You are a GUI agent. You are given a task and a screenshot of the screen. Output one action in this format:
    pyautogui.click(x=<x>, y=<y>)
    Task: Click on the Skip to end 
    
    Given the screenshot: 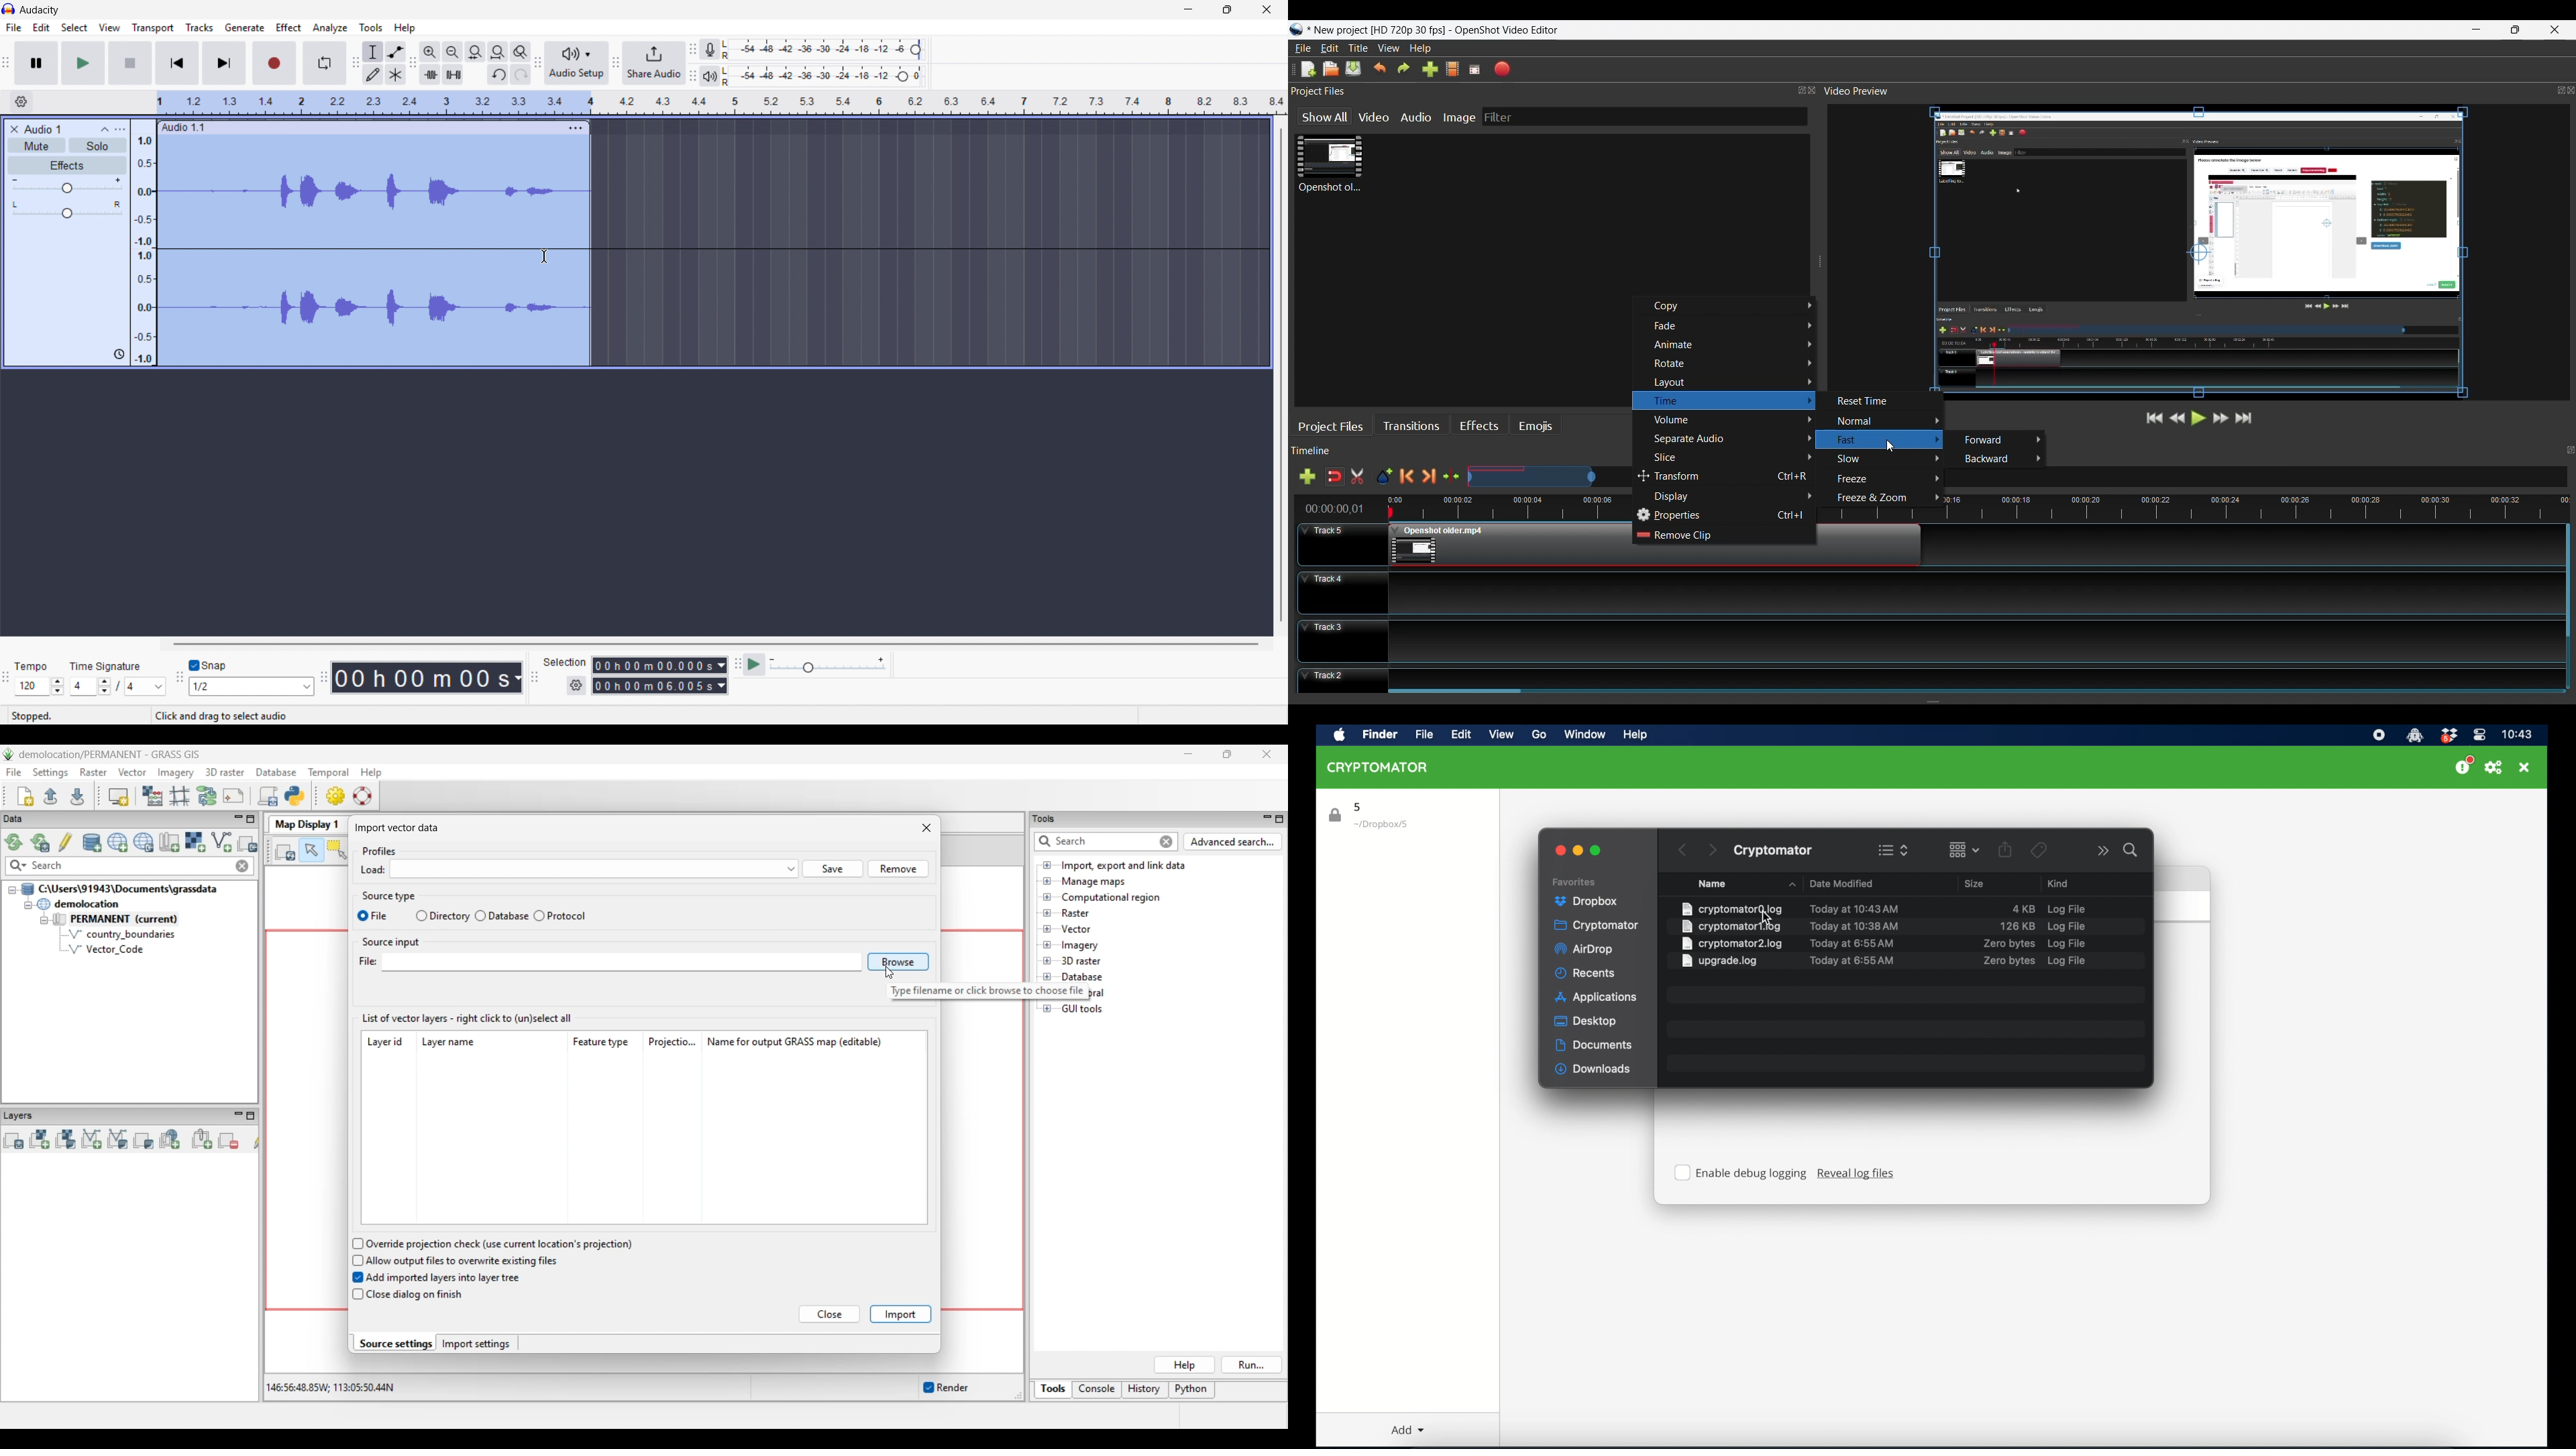 What is the action you would take?
    pyautogui.click(x=225, y=63)
    